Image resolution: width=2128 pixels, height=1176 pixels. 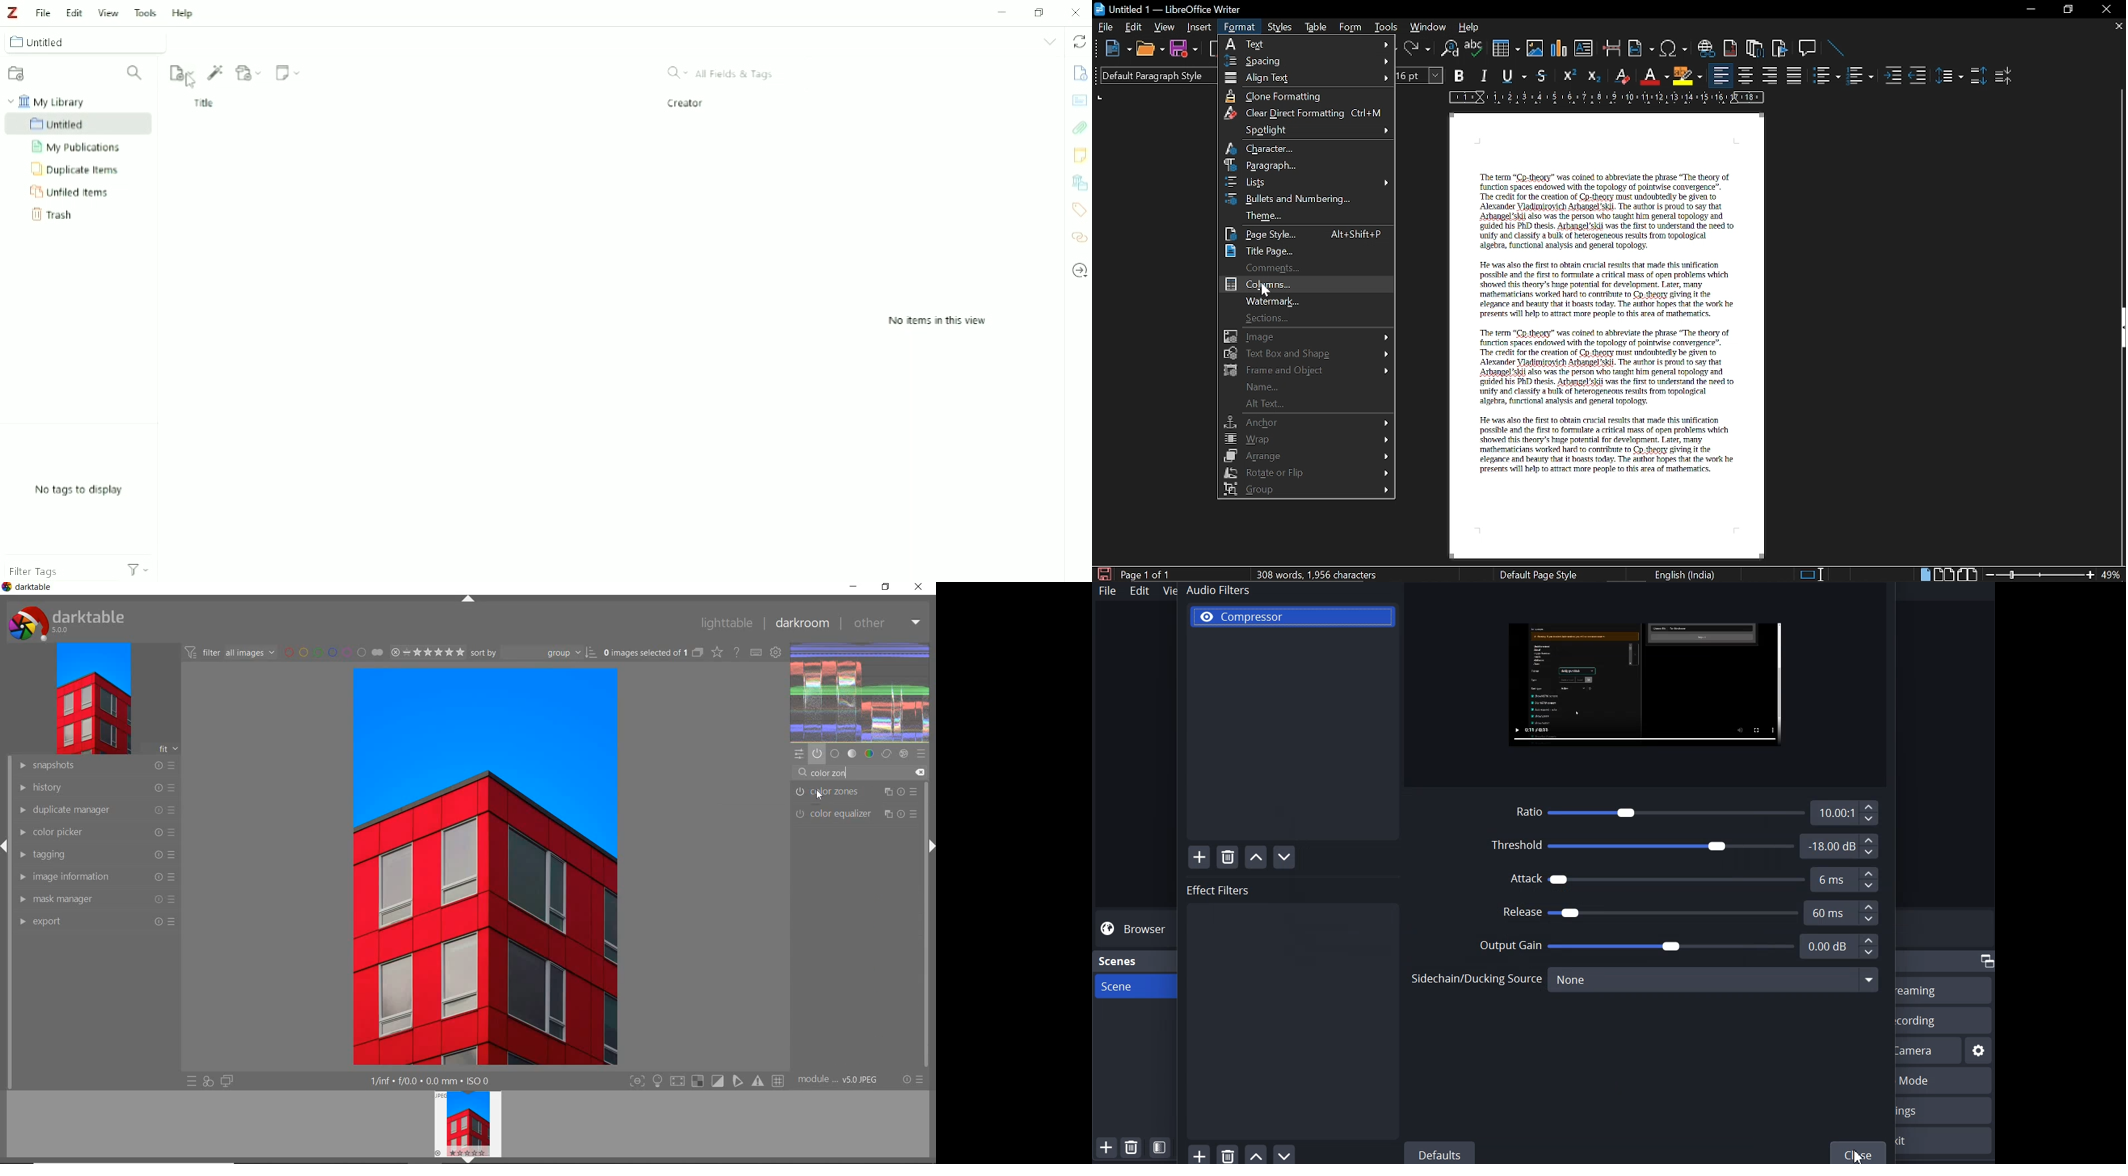 I want to click on color, so click(x=869, y=754).